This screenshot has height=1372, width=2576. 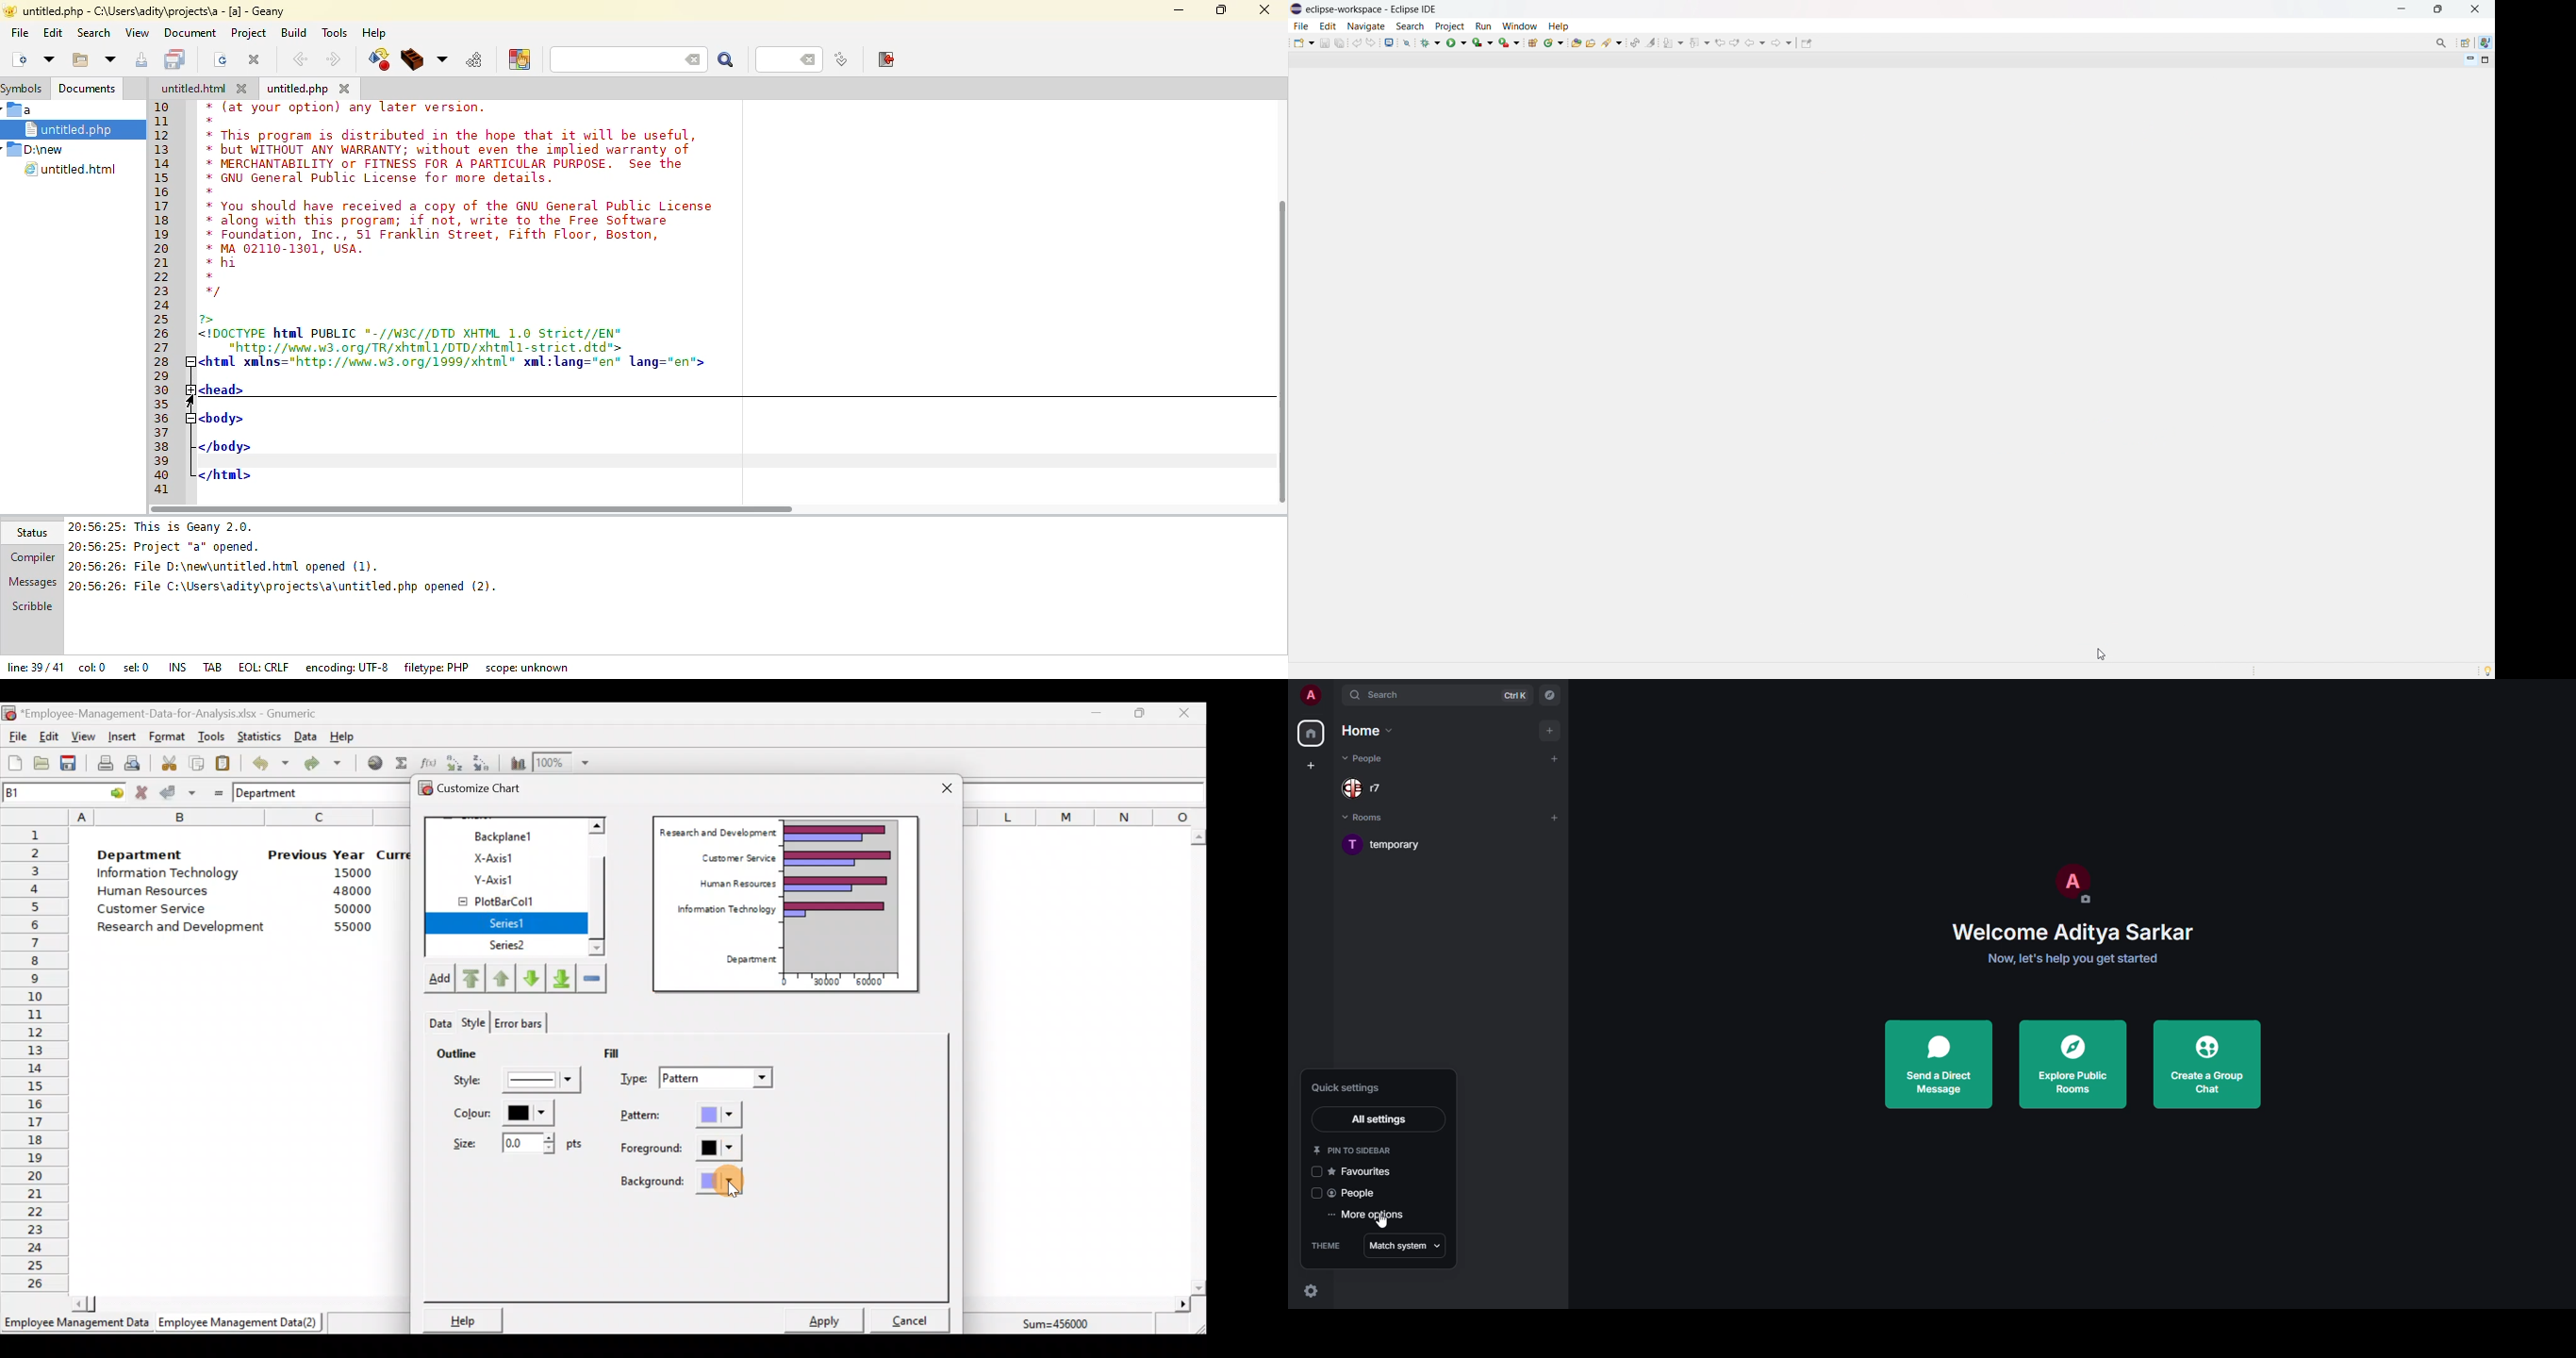 What do you see at coordinates (165, 761) in the screenshot?
I see `Cut the selection` at bounding box center [165, 761].